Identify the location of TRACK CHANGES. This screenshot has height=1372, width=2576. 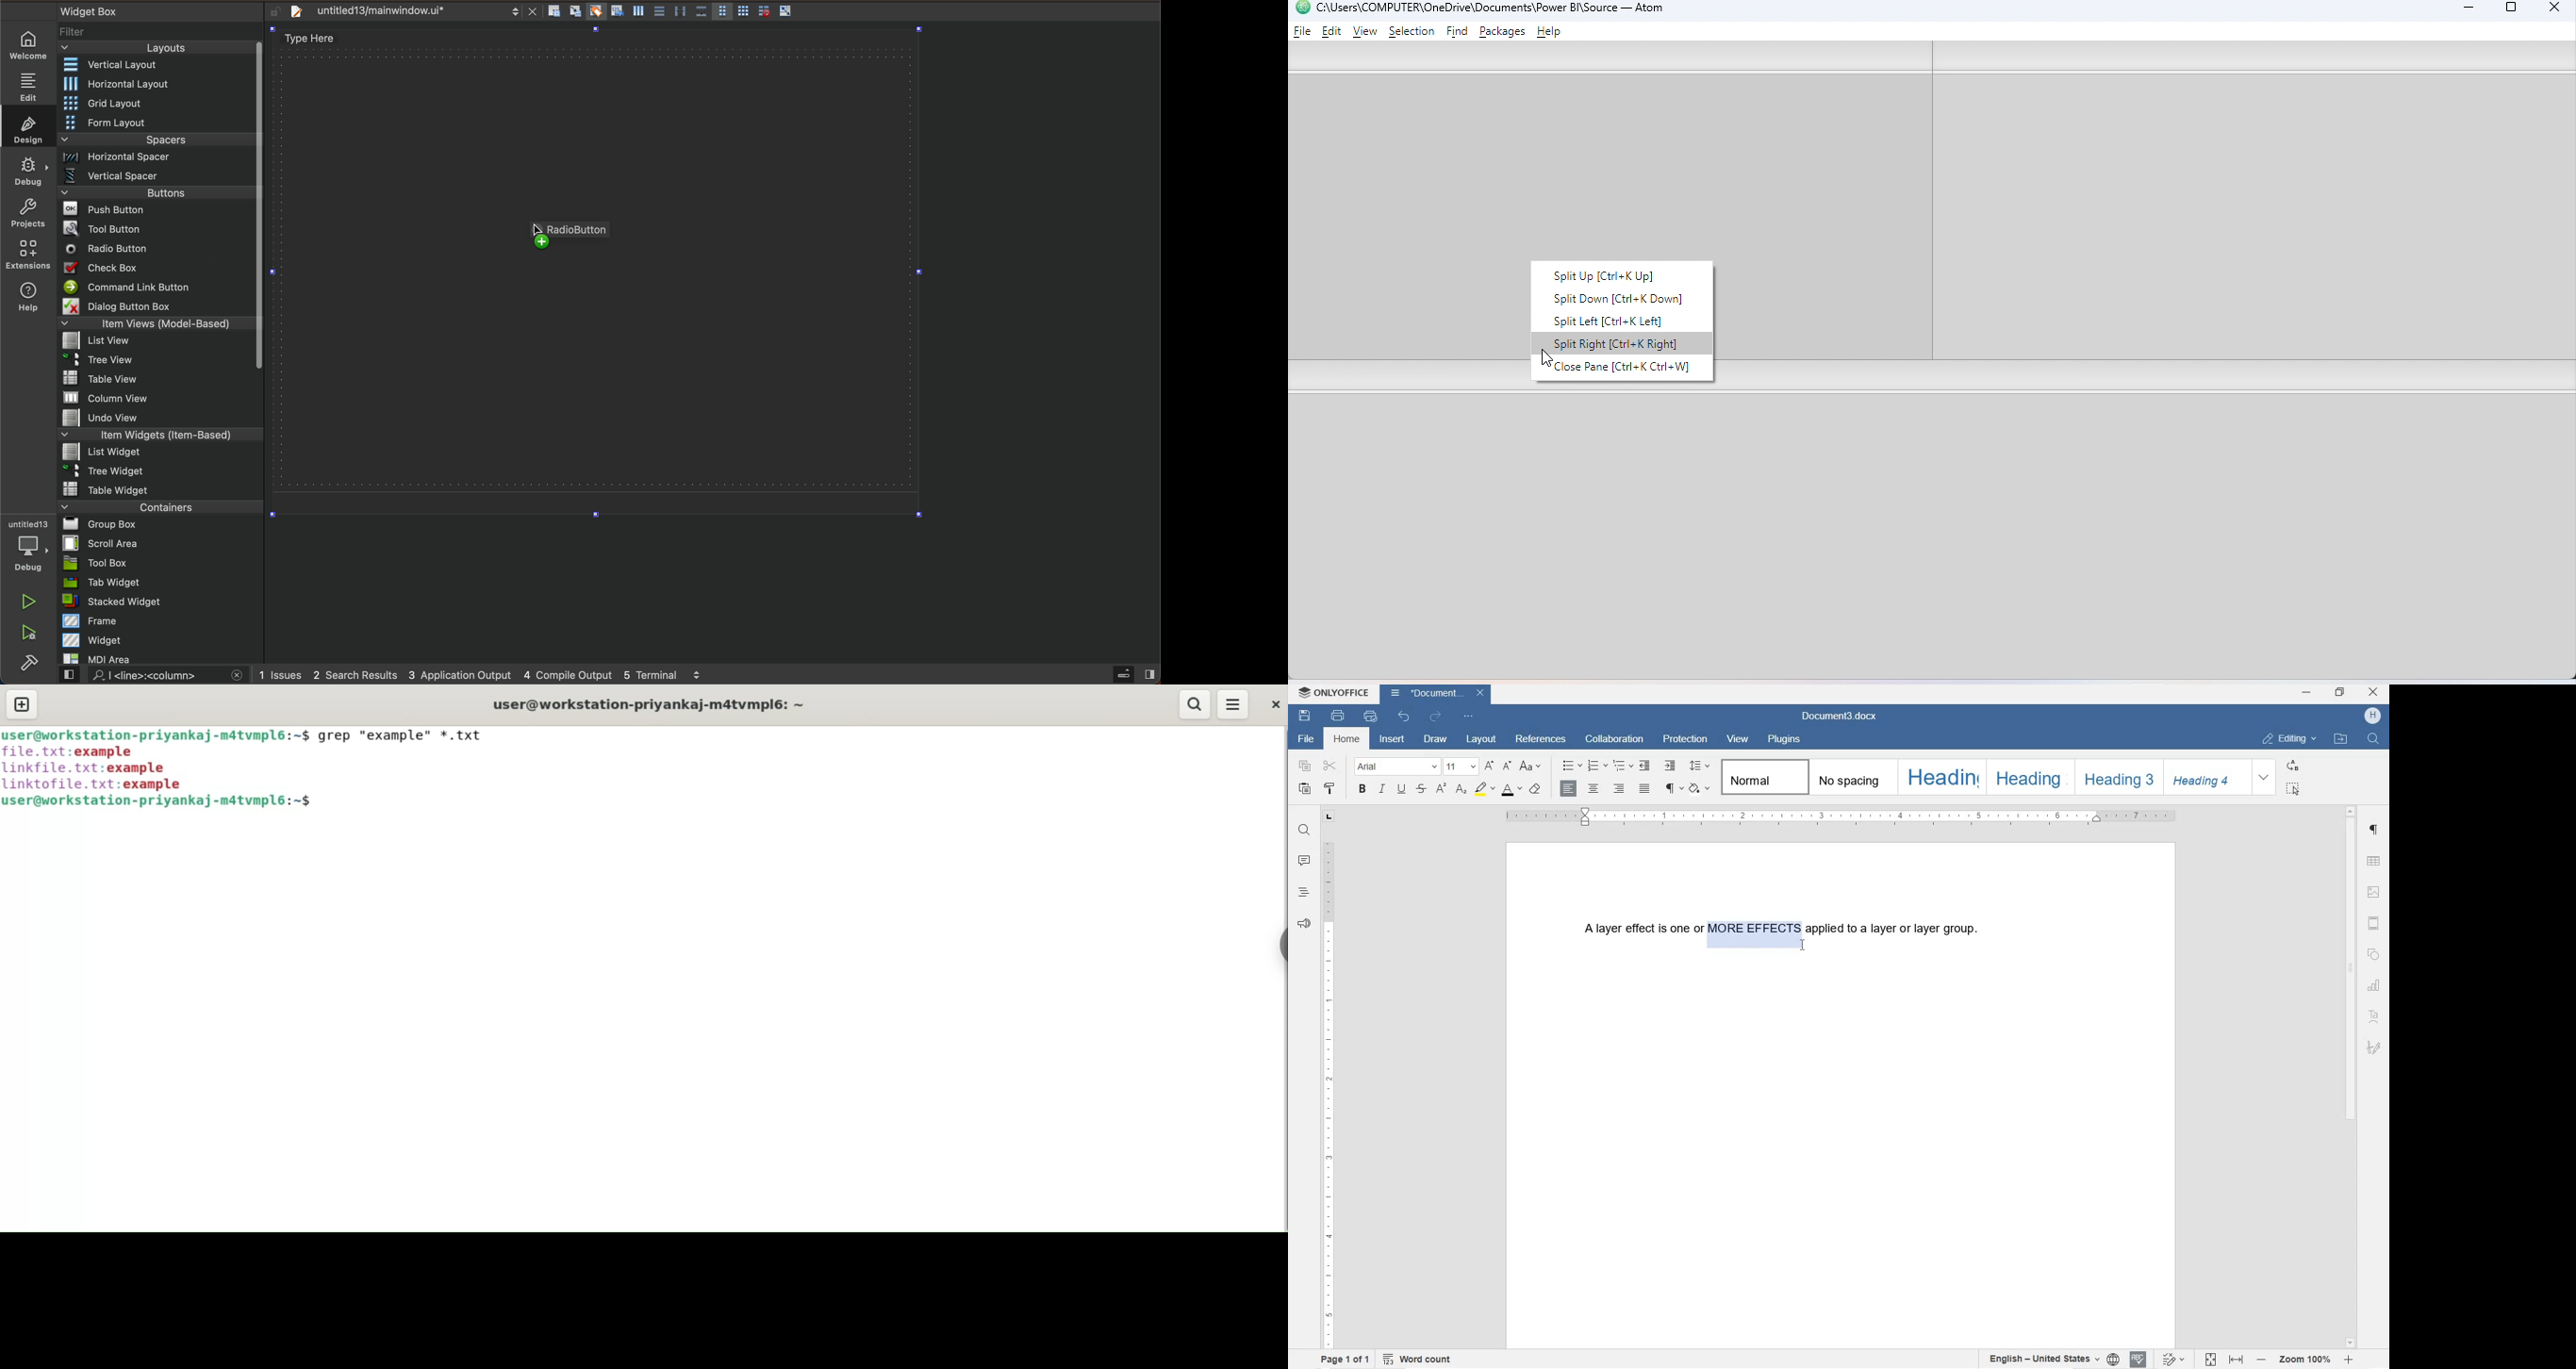
(2174, 1359).